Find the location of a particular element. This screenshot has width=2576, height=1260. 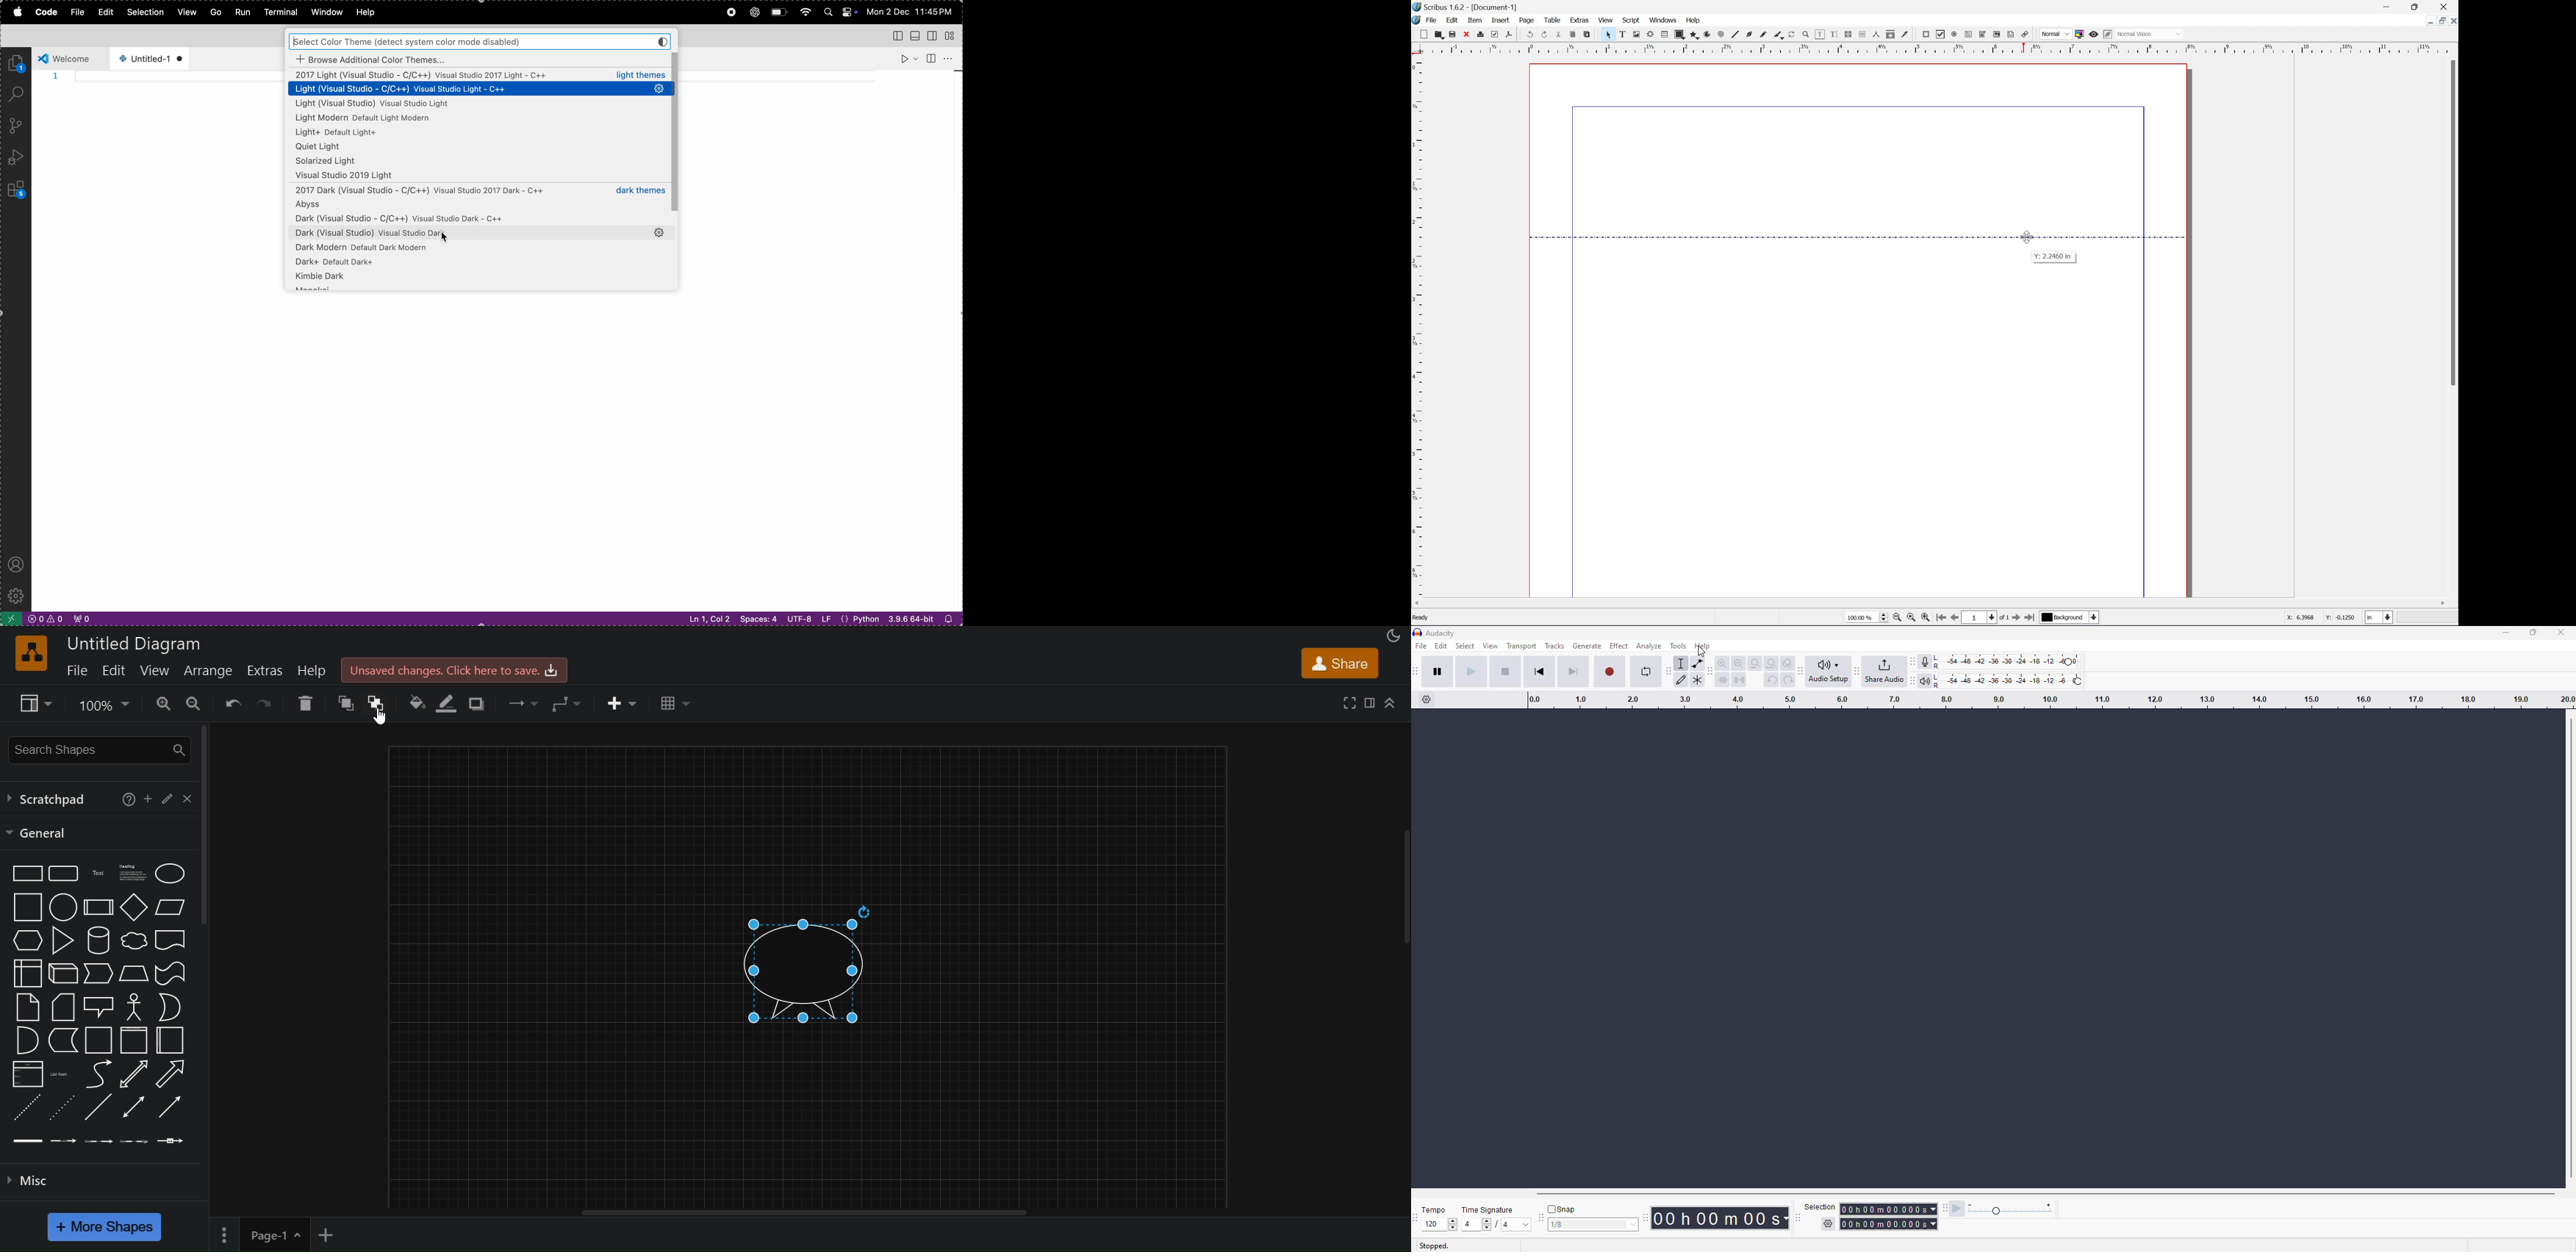

zoom in is located at coordinates (162, 703).